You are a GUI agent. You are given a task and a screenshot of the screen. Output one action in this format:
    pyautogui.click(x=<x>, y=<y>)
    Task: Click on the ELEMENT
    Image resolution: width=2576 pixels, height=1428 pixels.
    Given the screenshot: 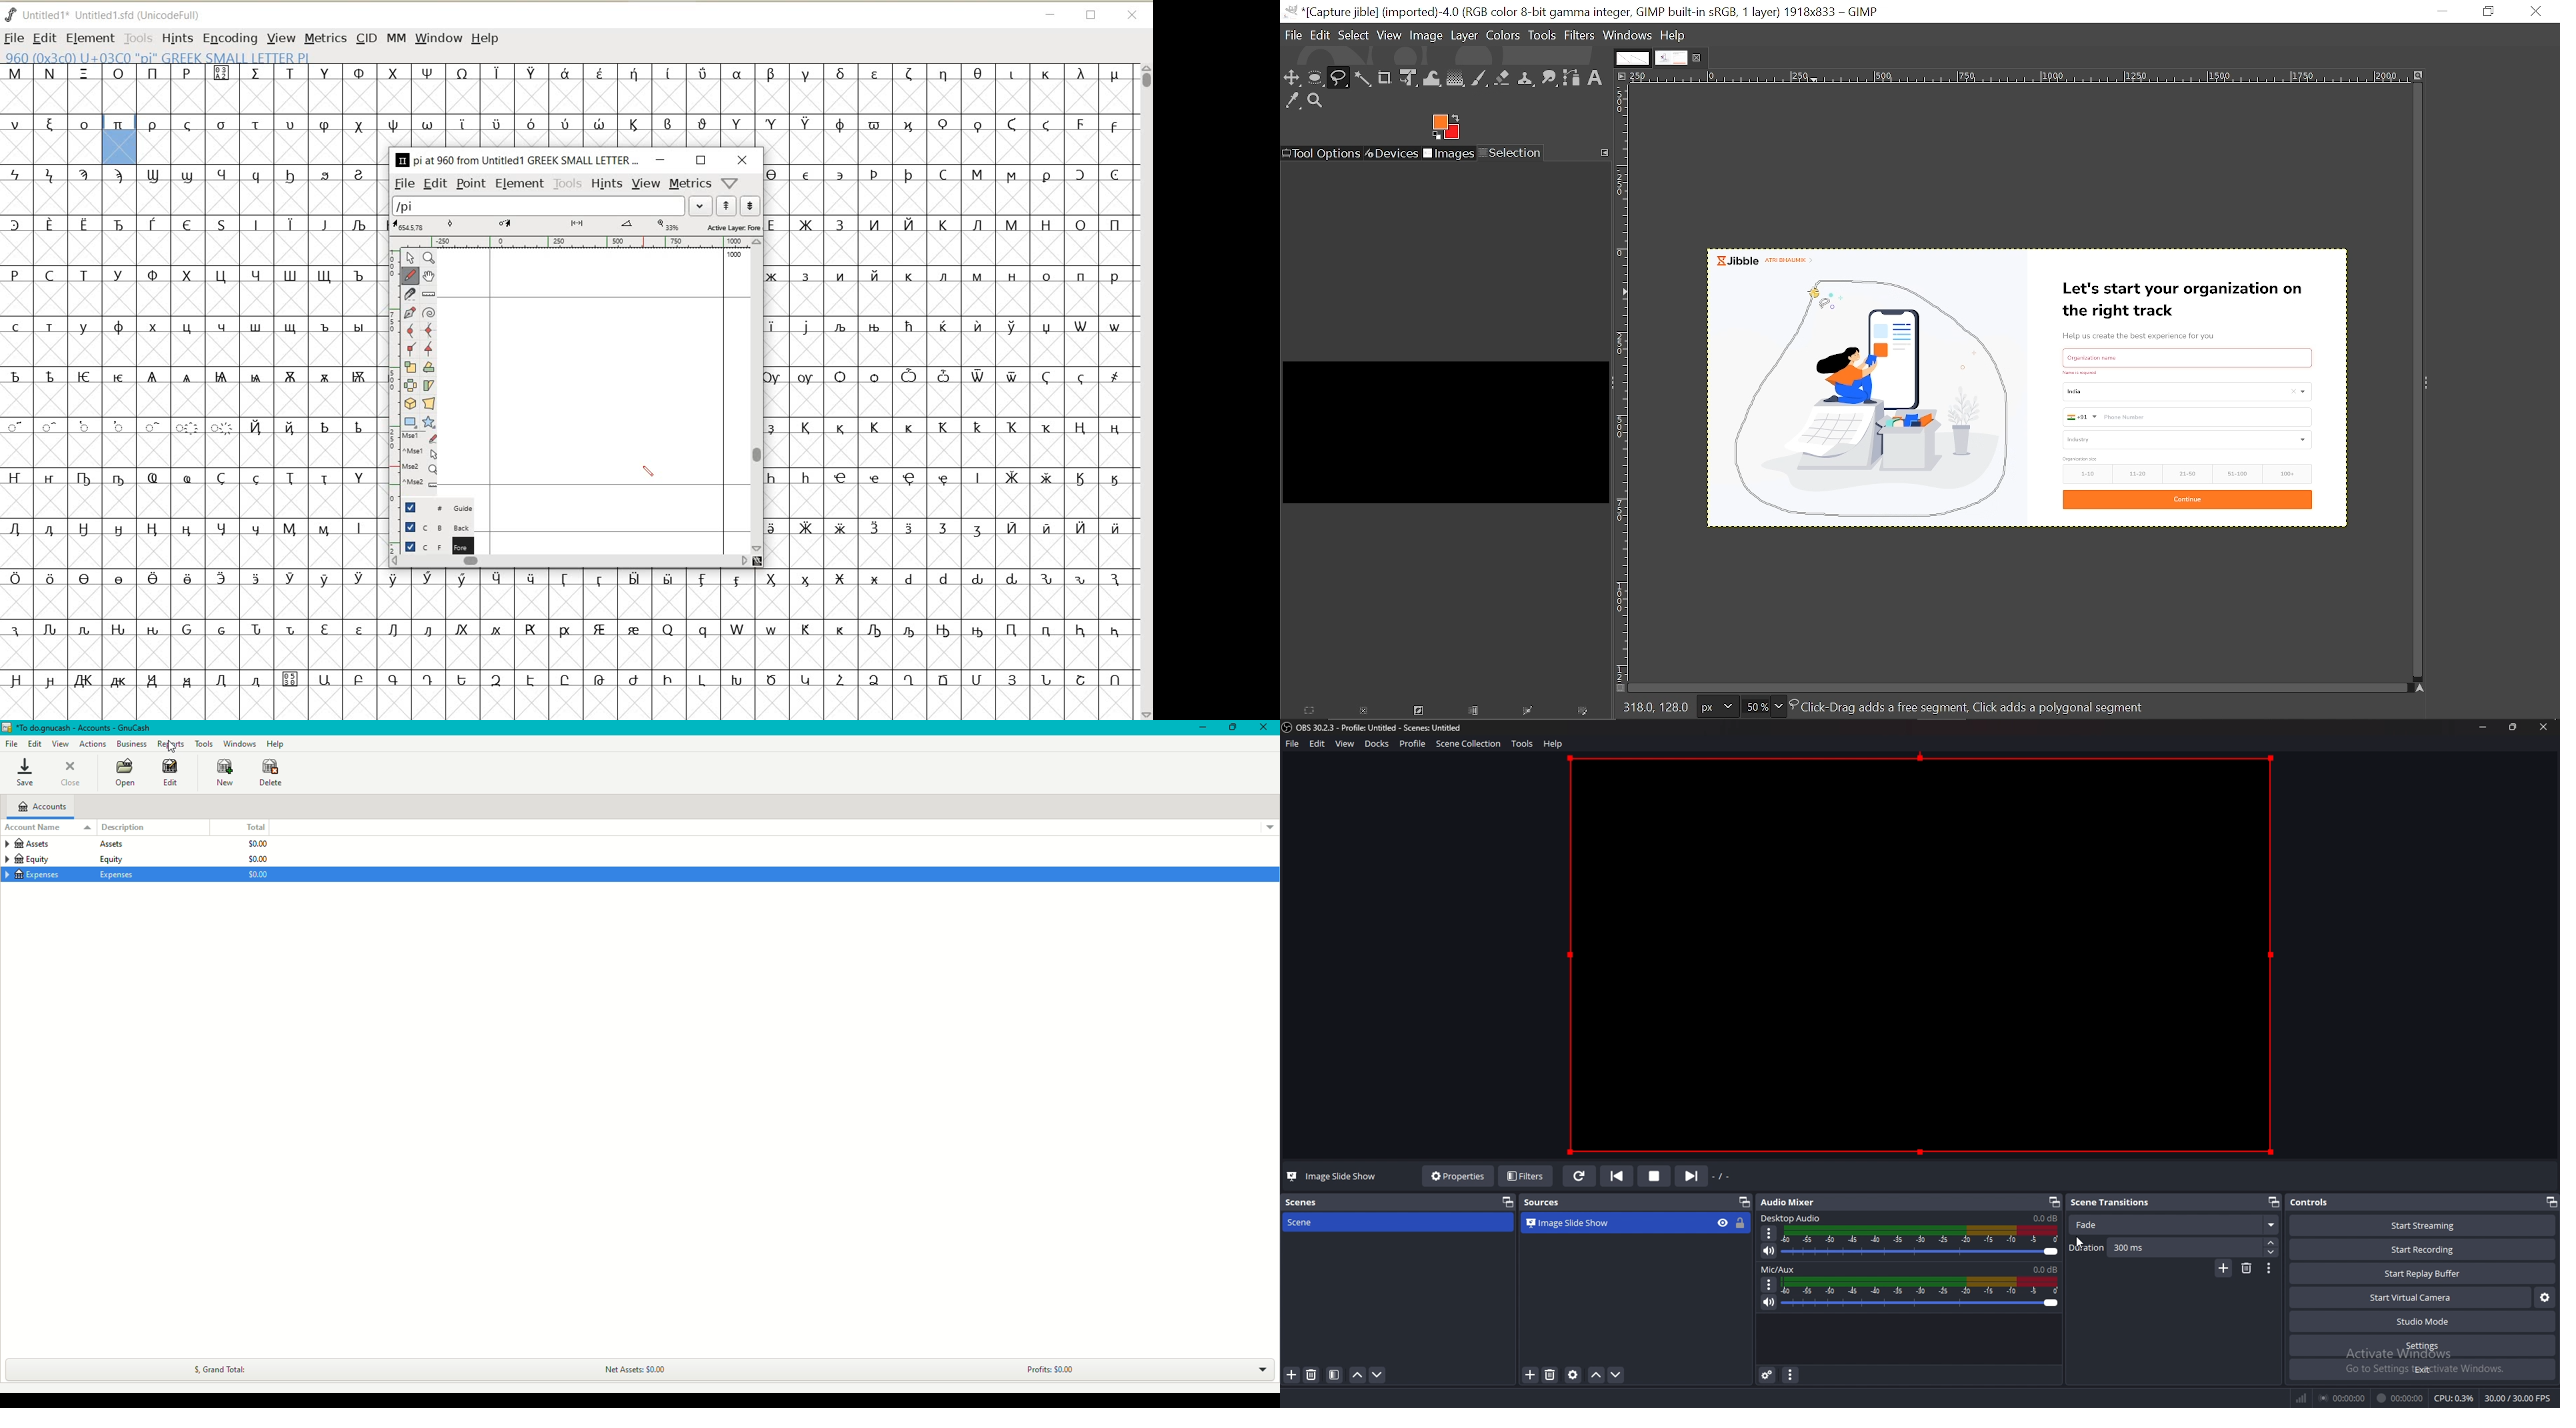 What is the action you would take?
    pyautogui.click(x=520, y=185)
    